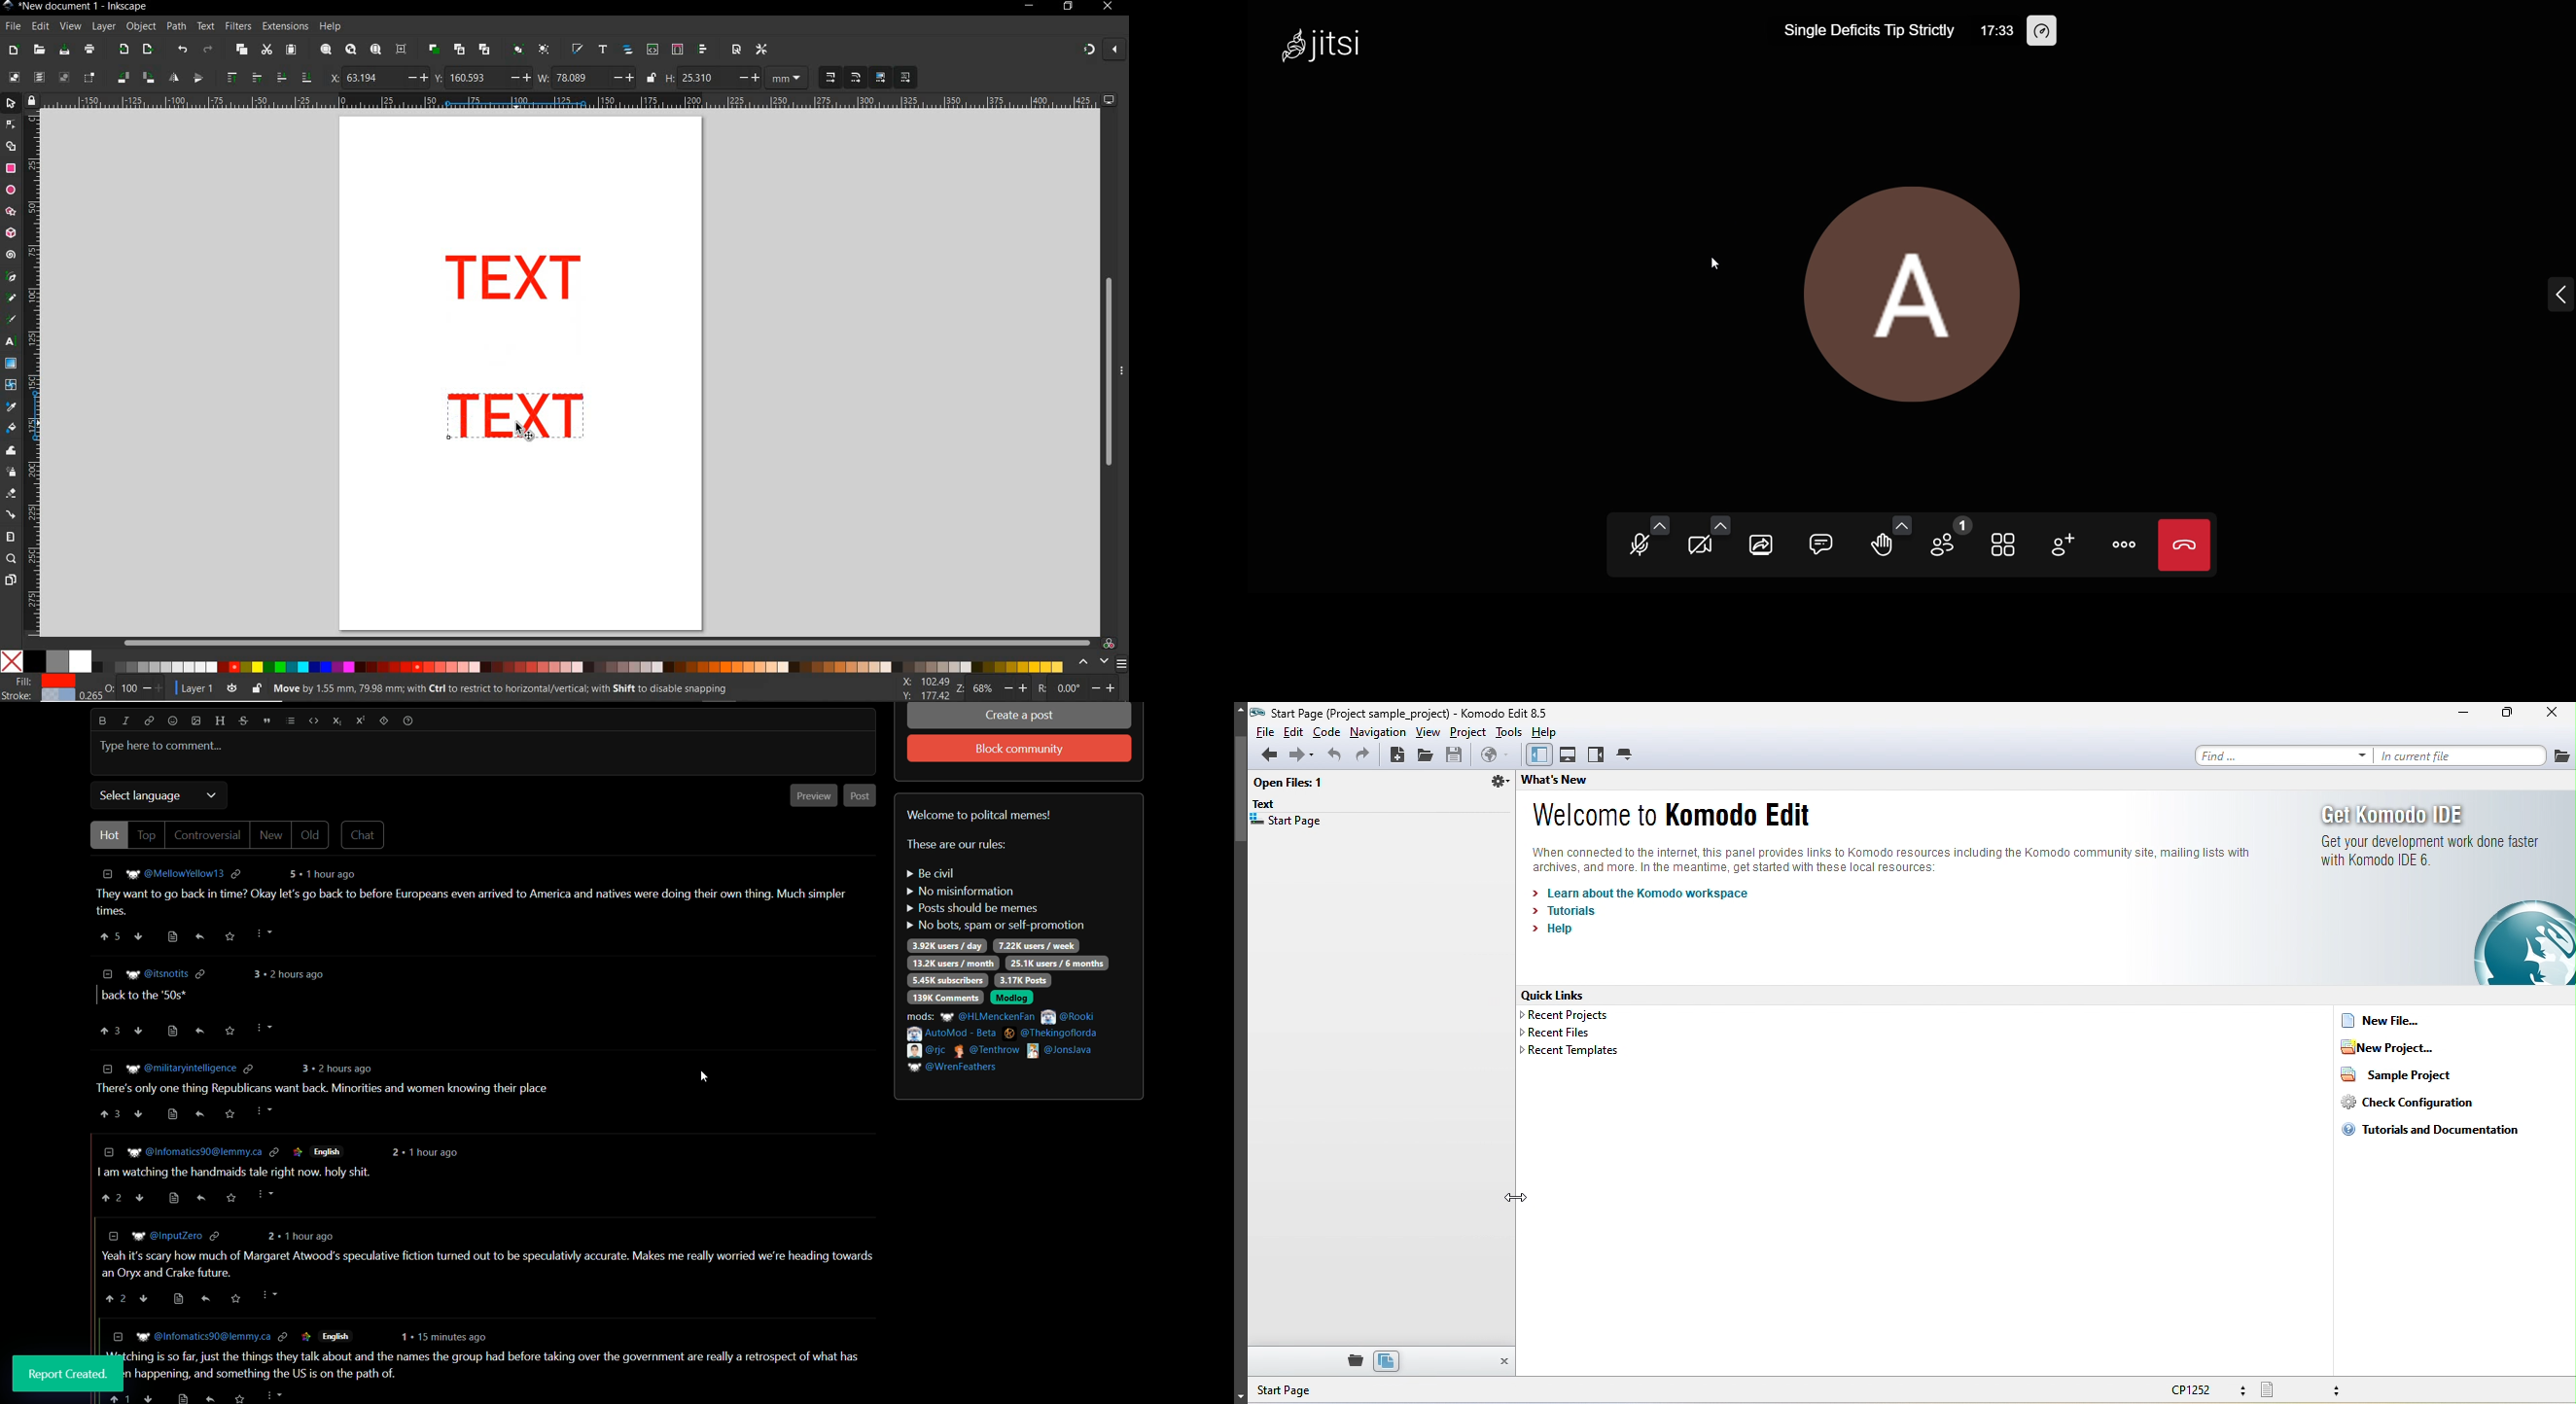  Describe the element at coordinates (143, 996) in the screenshot. I see `comment-2` at that location.